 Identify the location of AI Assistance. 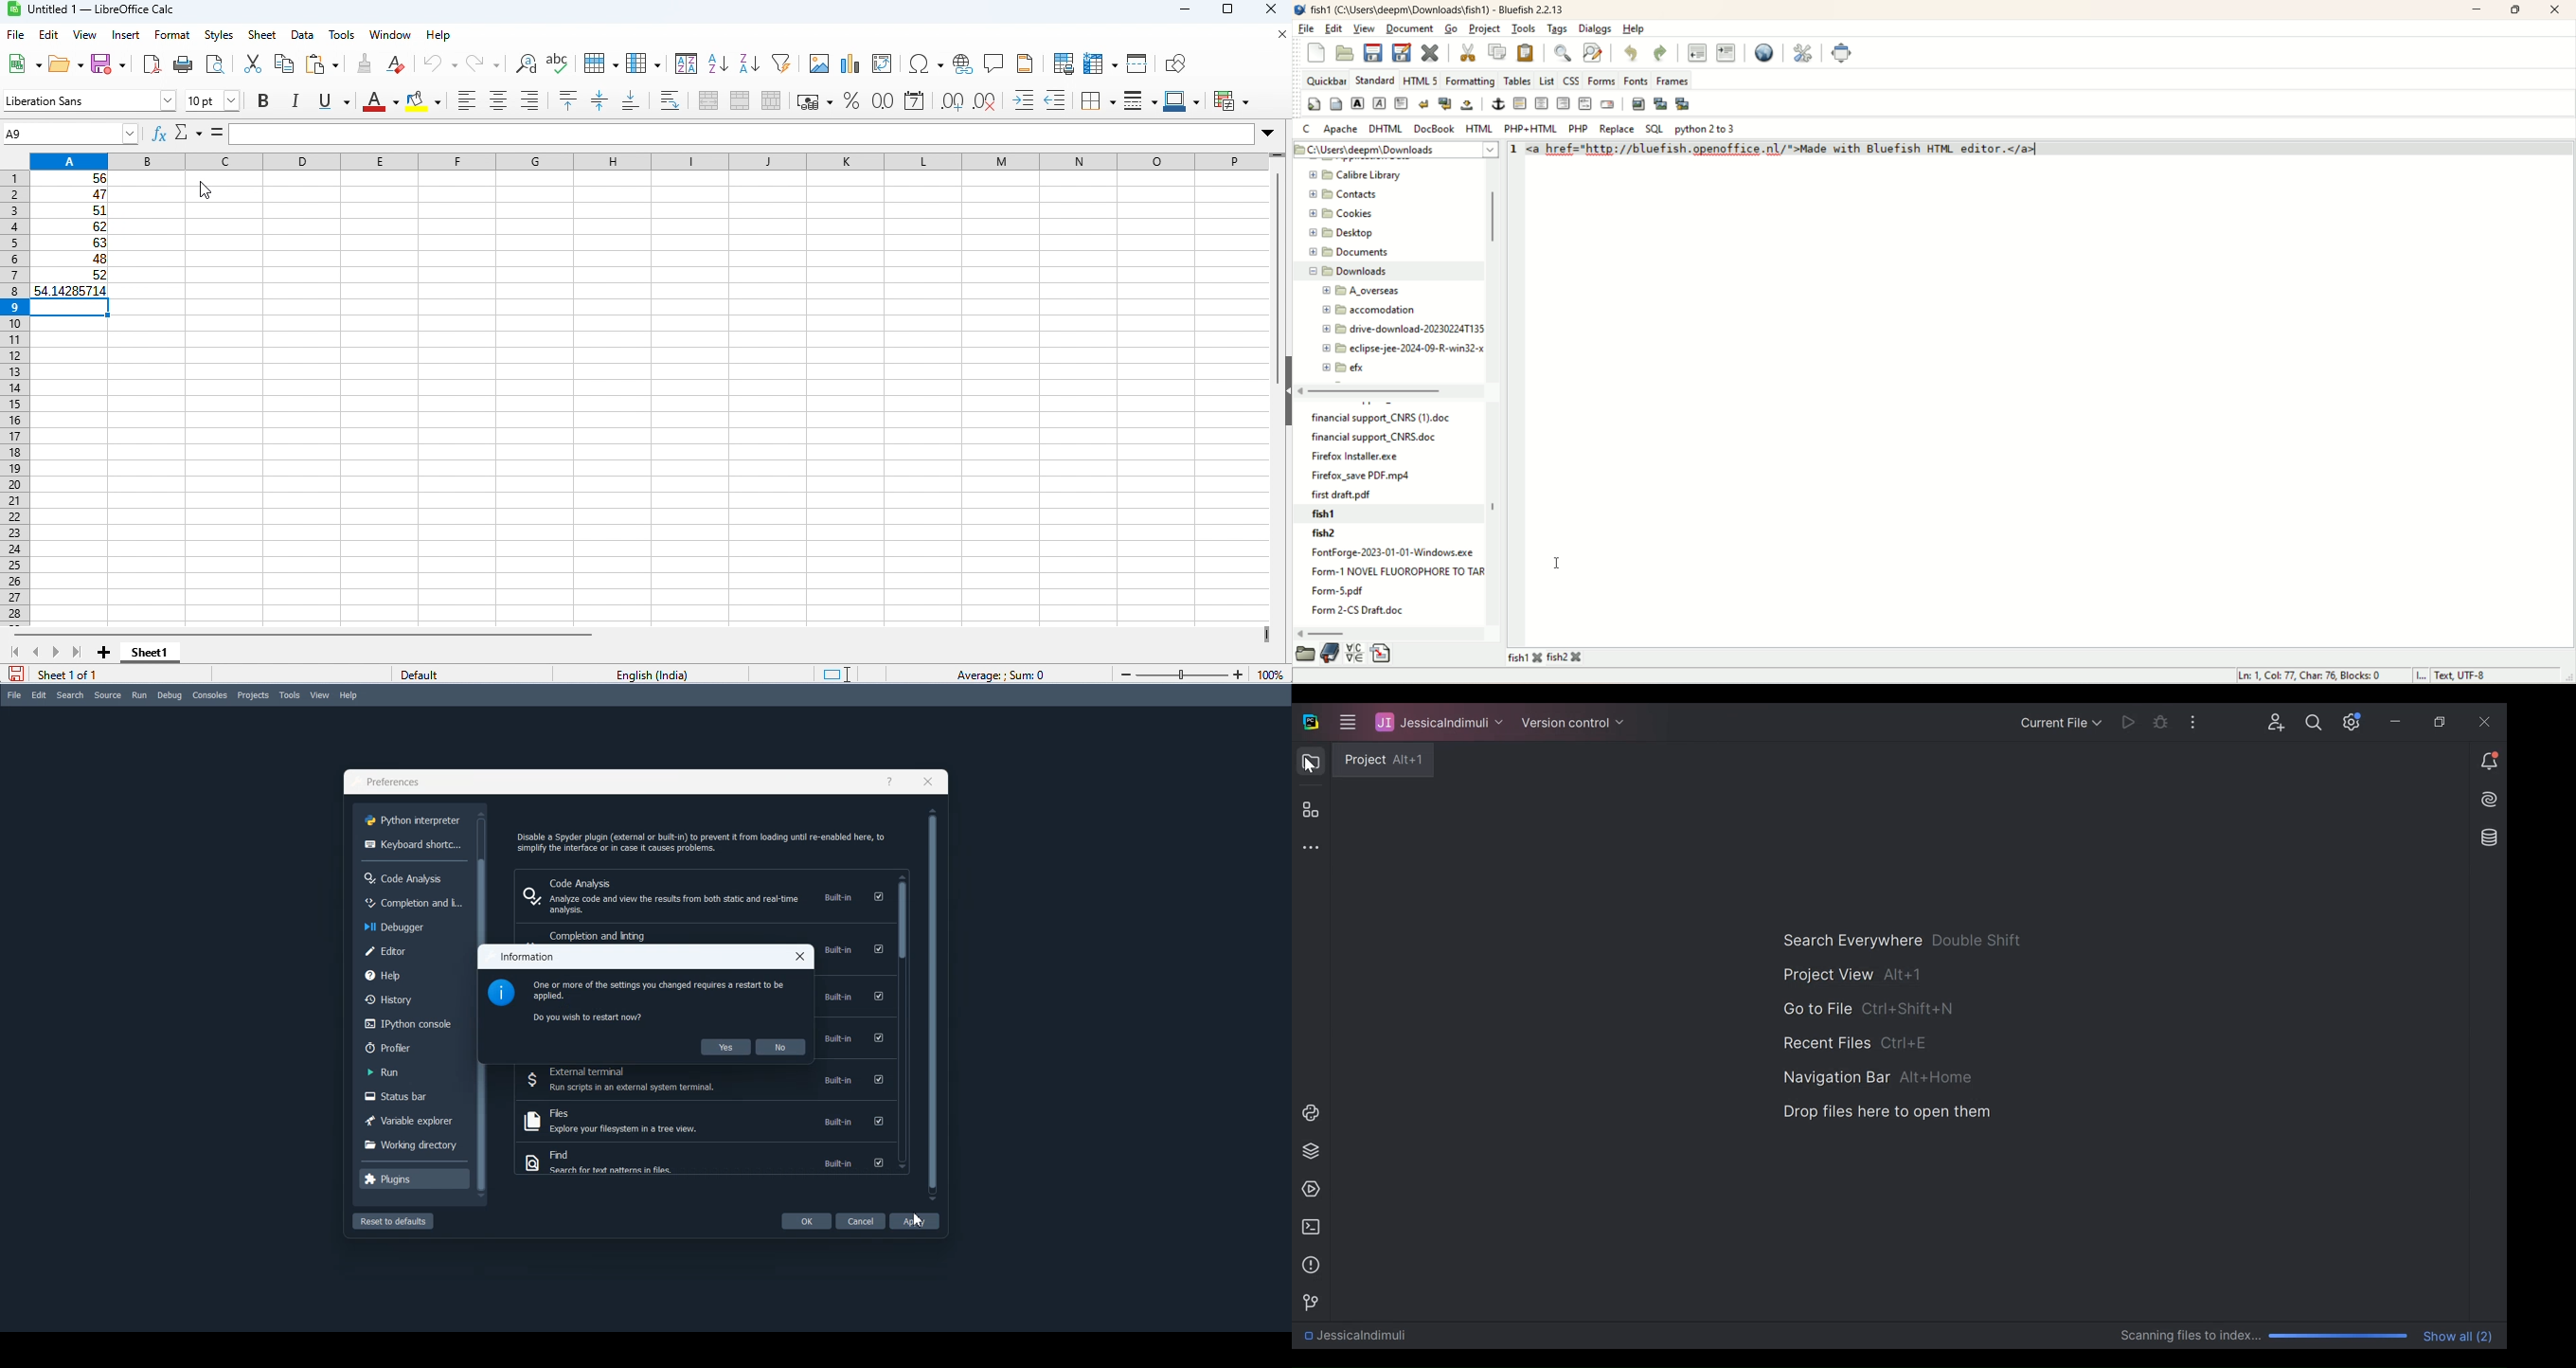
(2489, 799).